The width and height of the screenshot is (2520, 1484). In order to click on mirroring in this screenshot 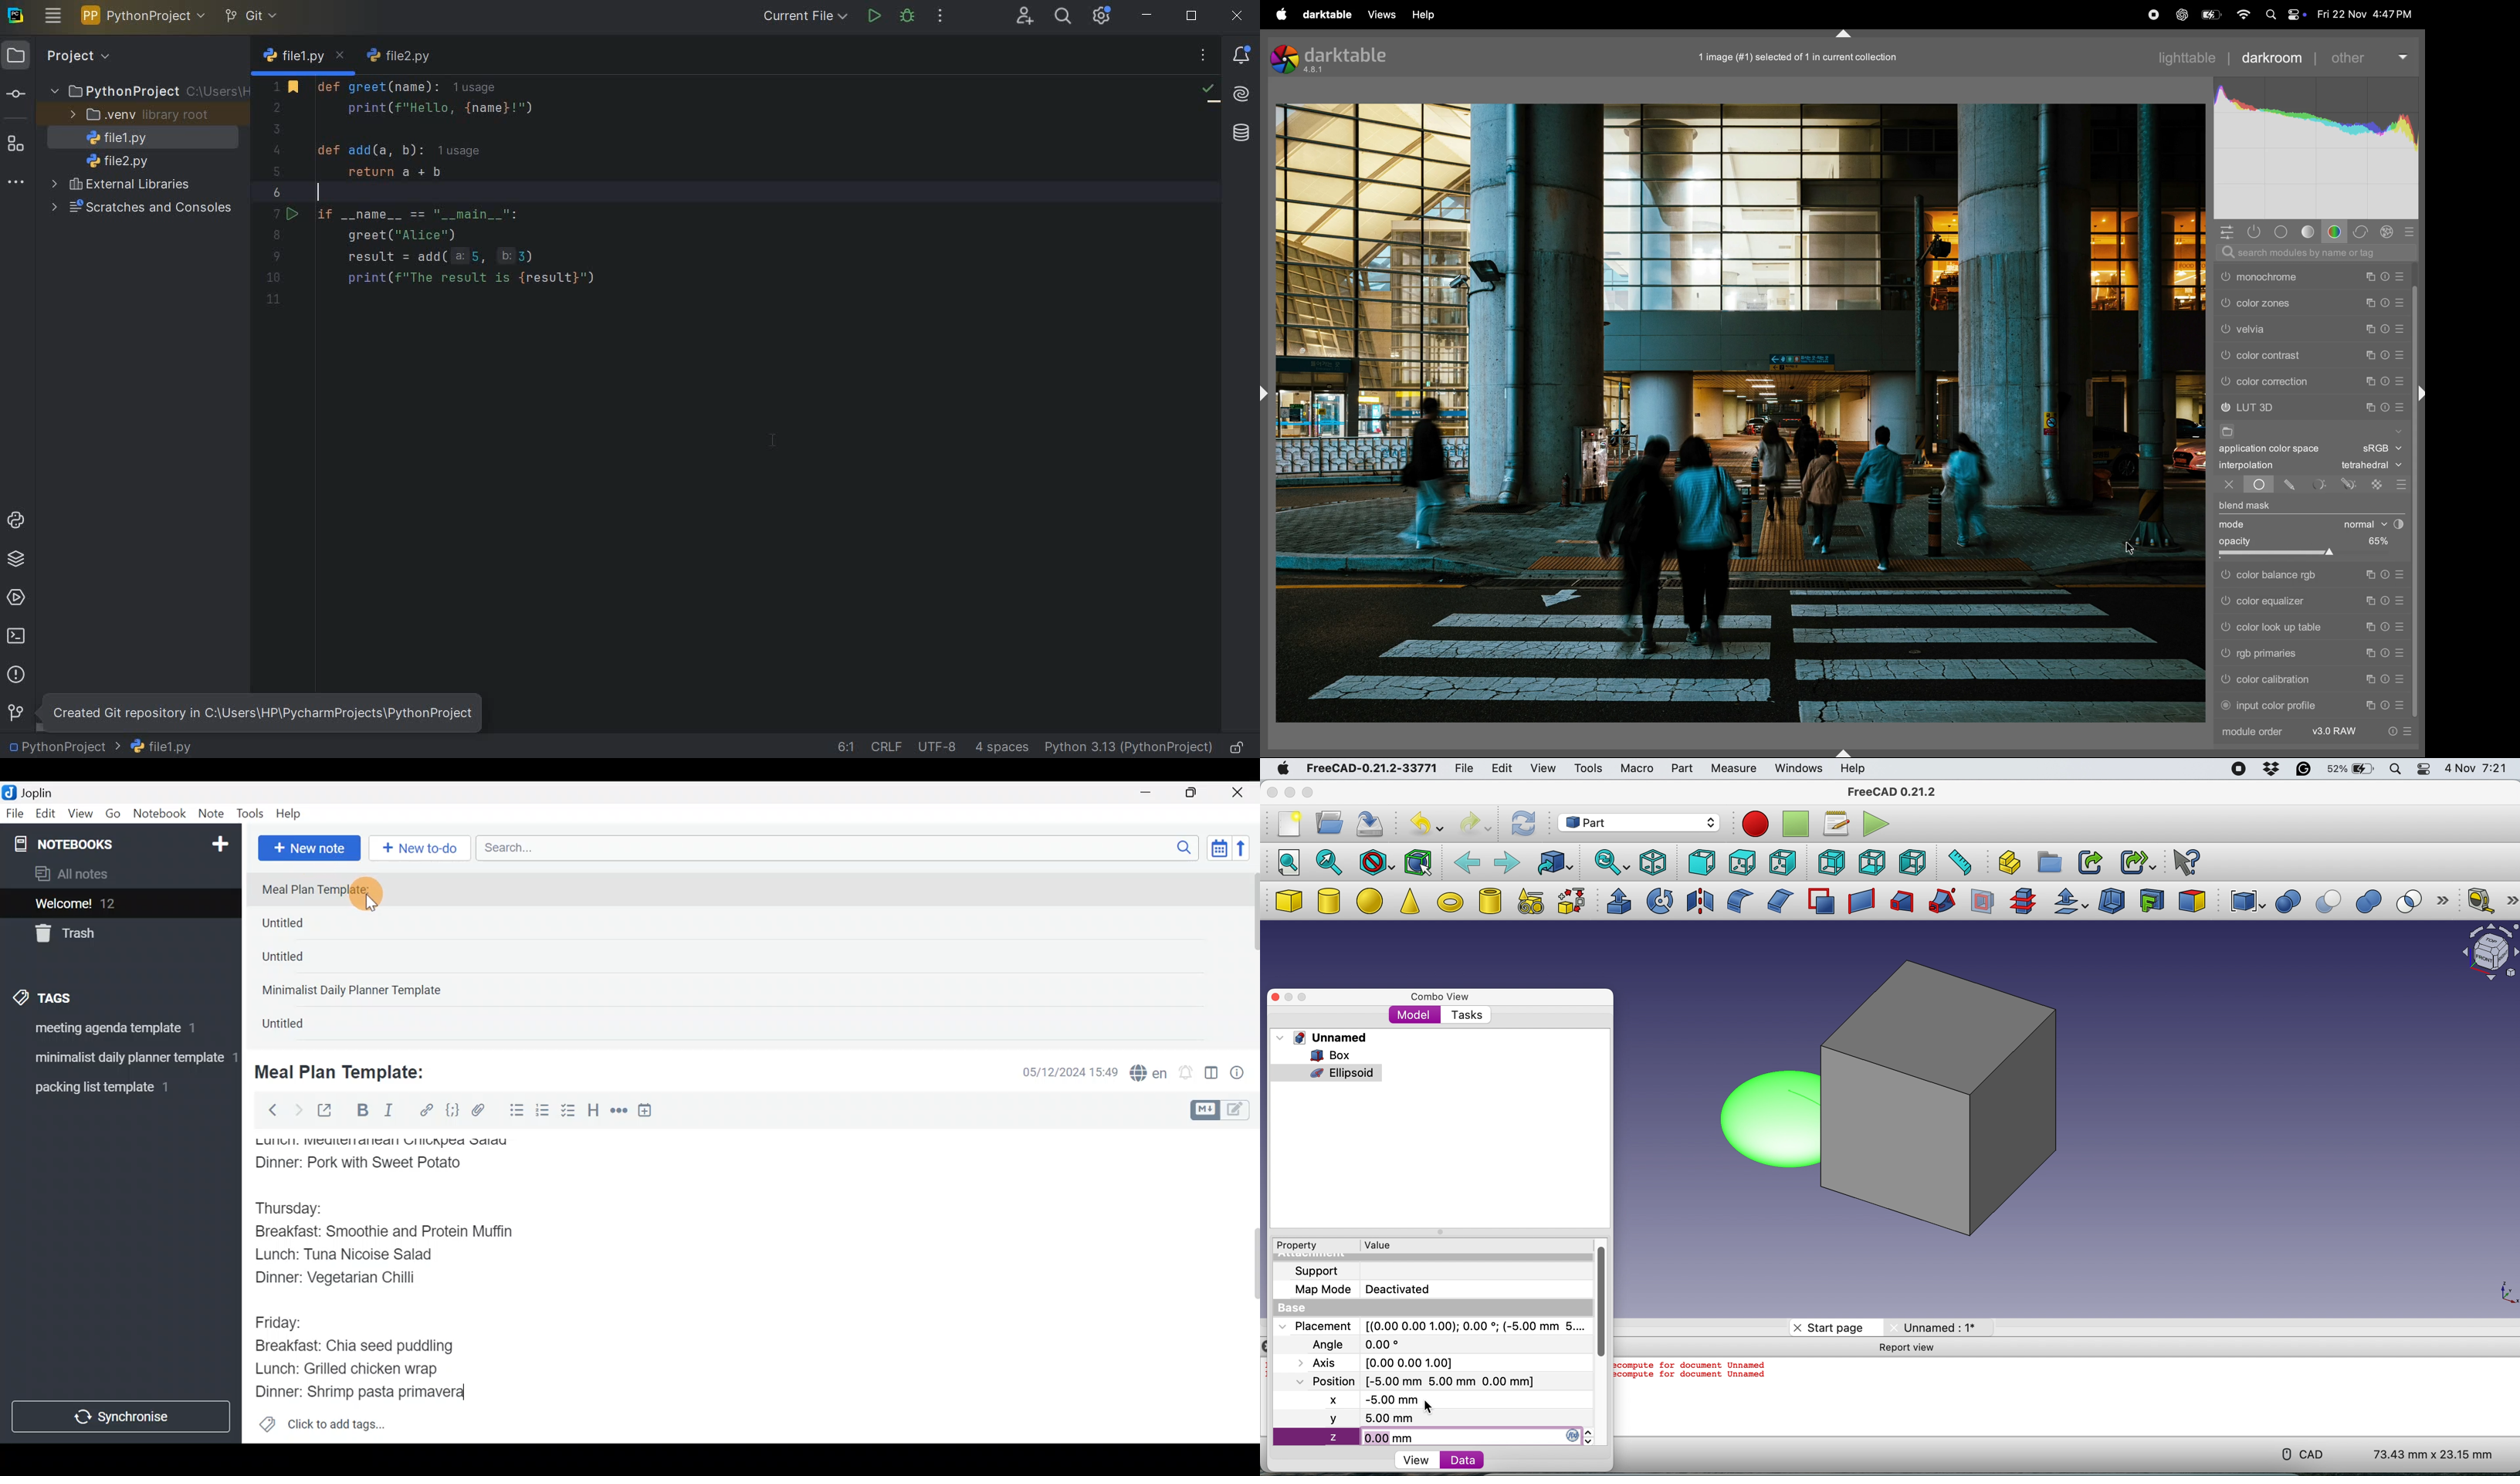, I will do `click(1700, 900)`.